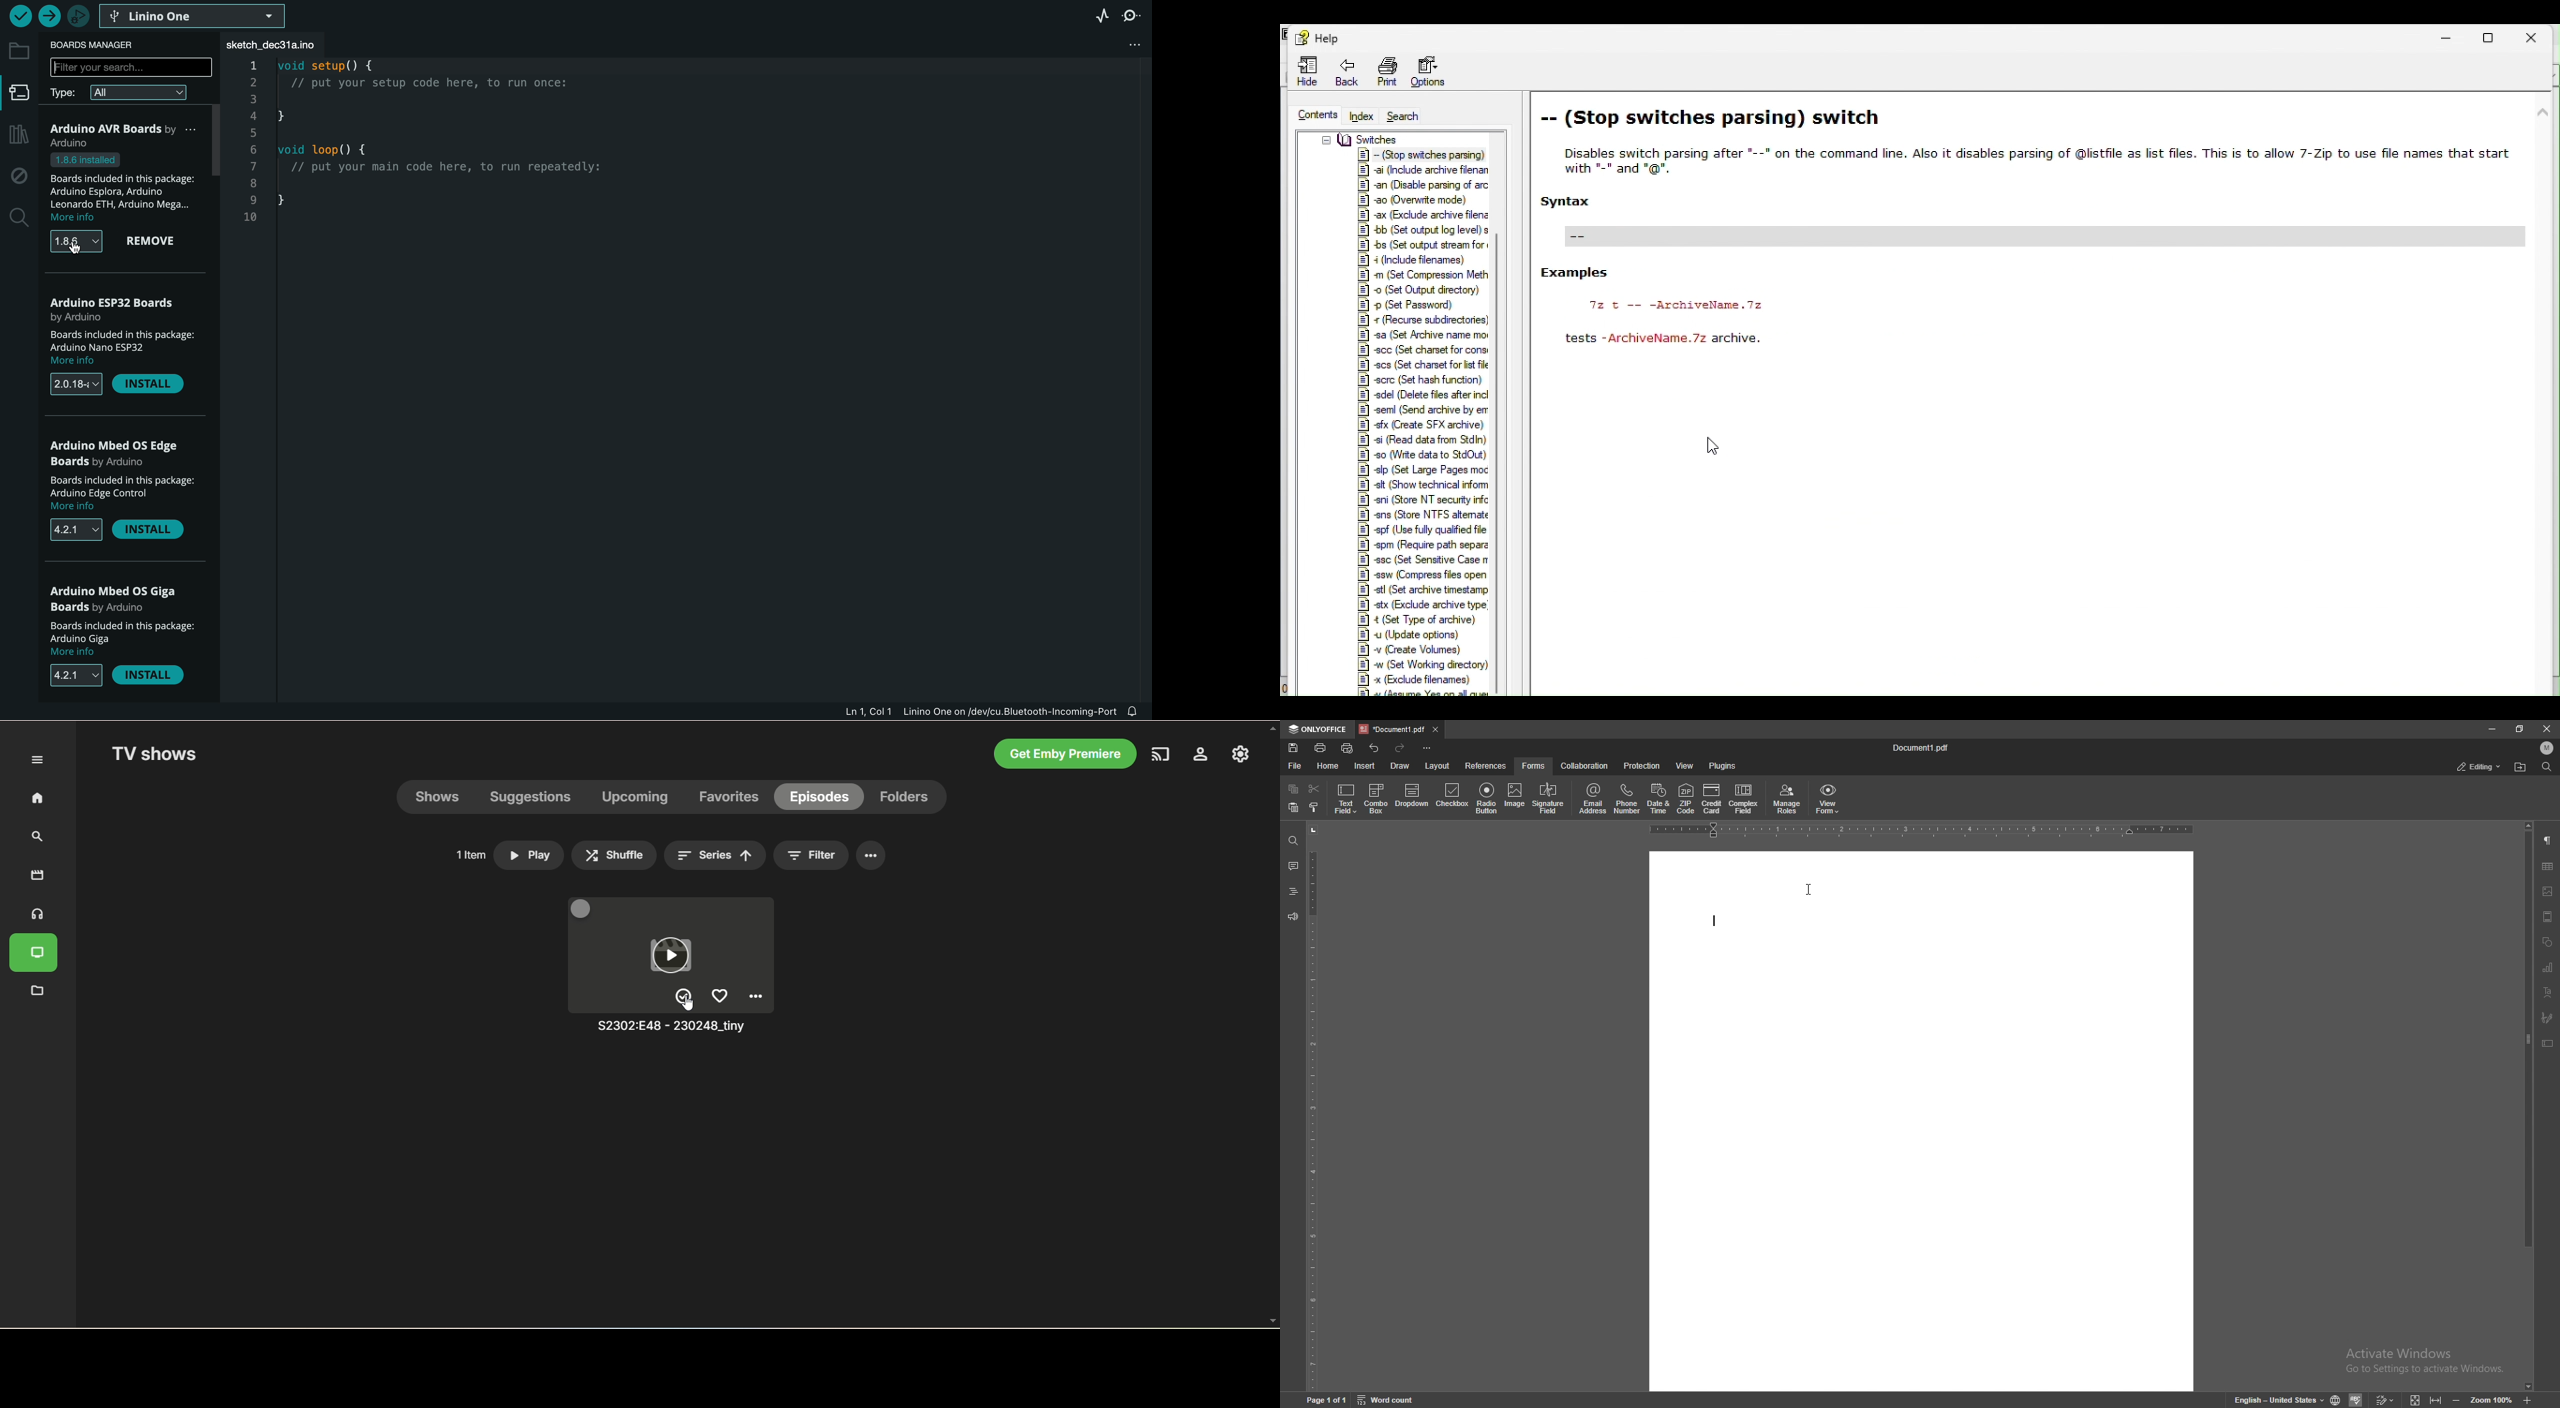 The width and height of the screenshot is (2576, 1428). I want to click on , so click(1414, 304).